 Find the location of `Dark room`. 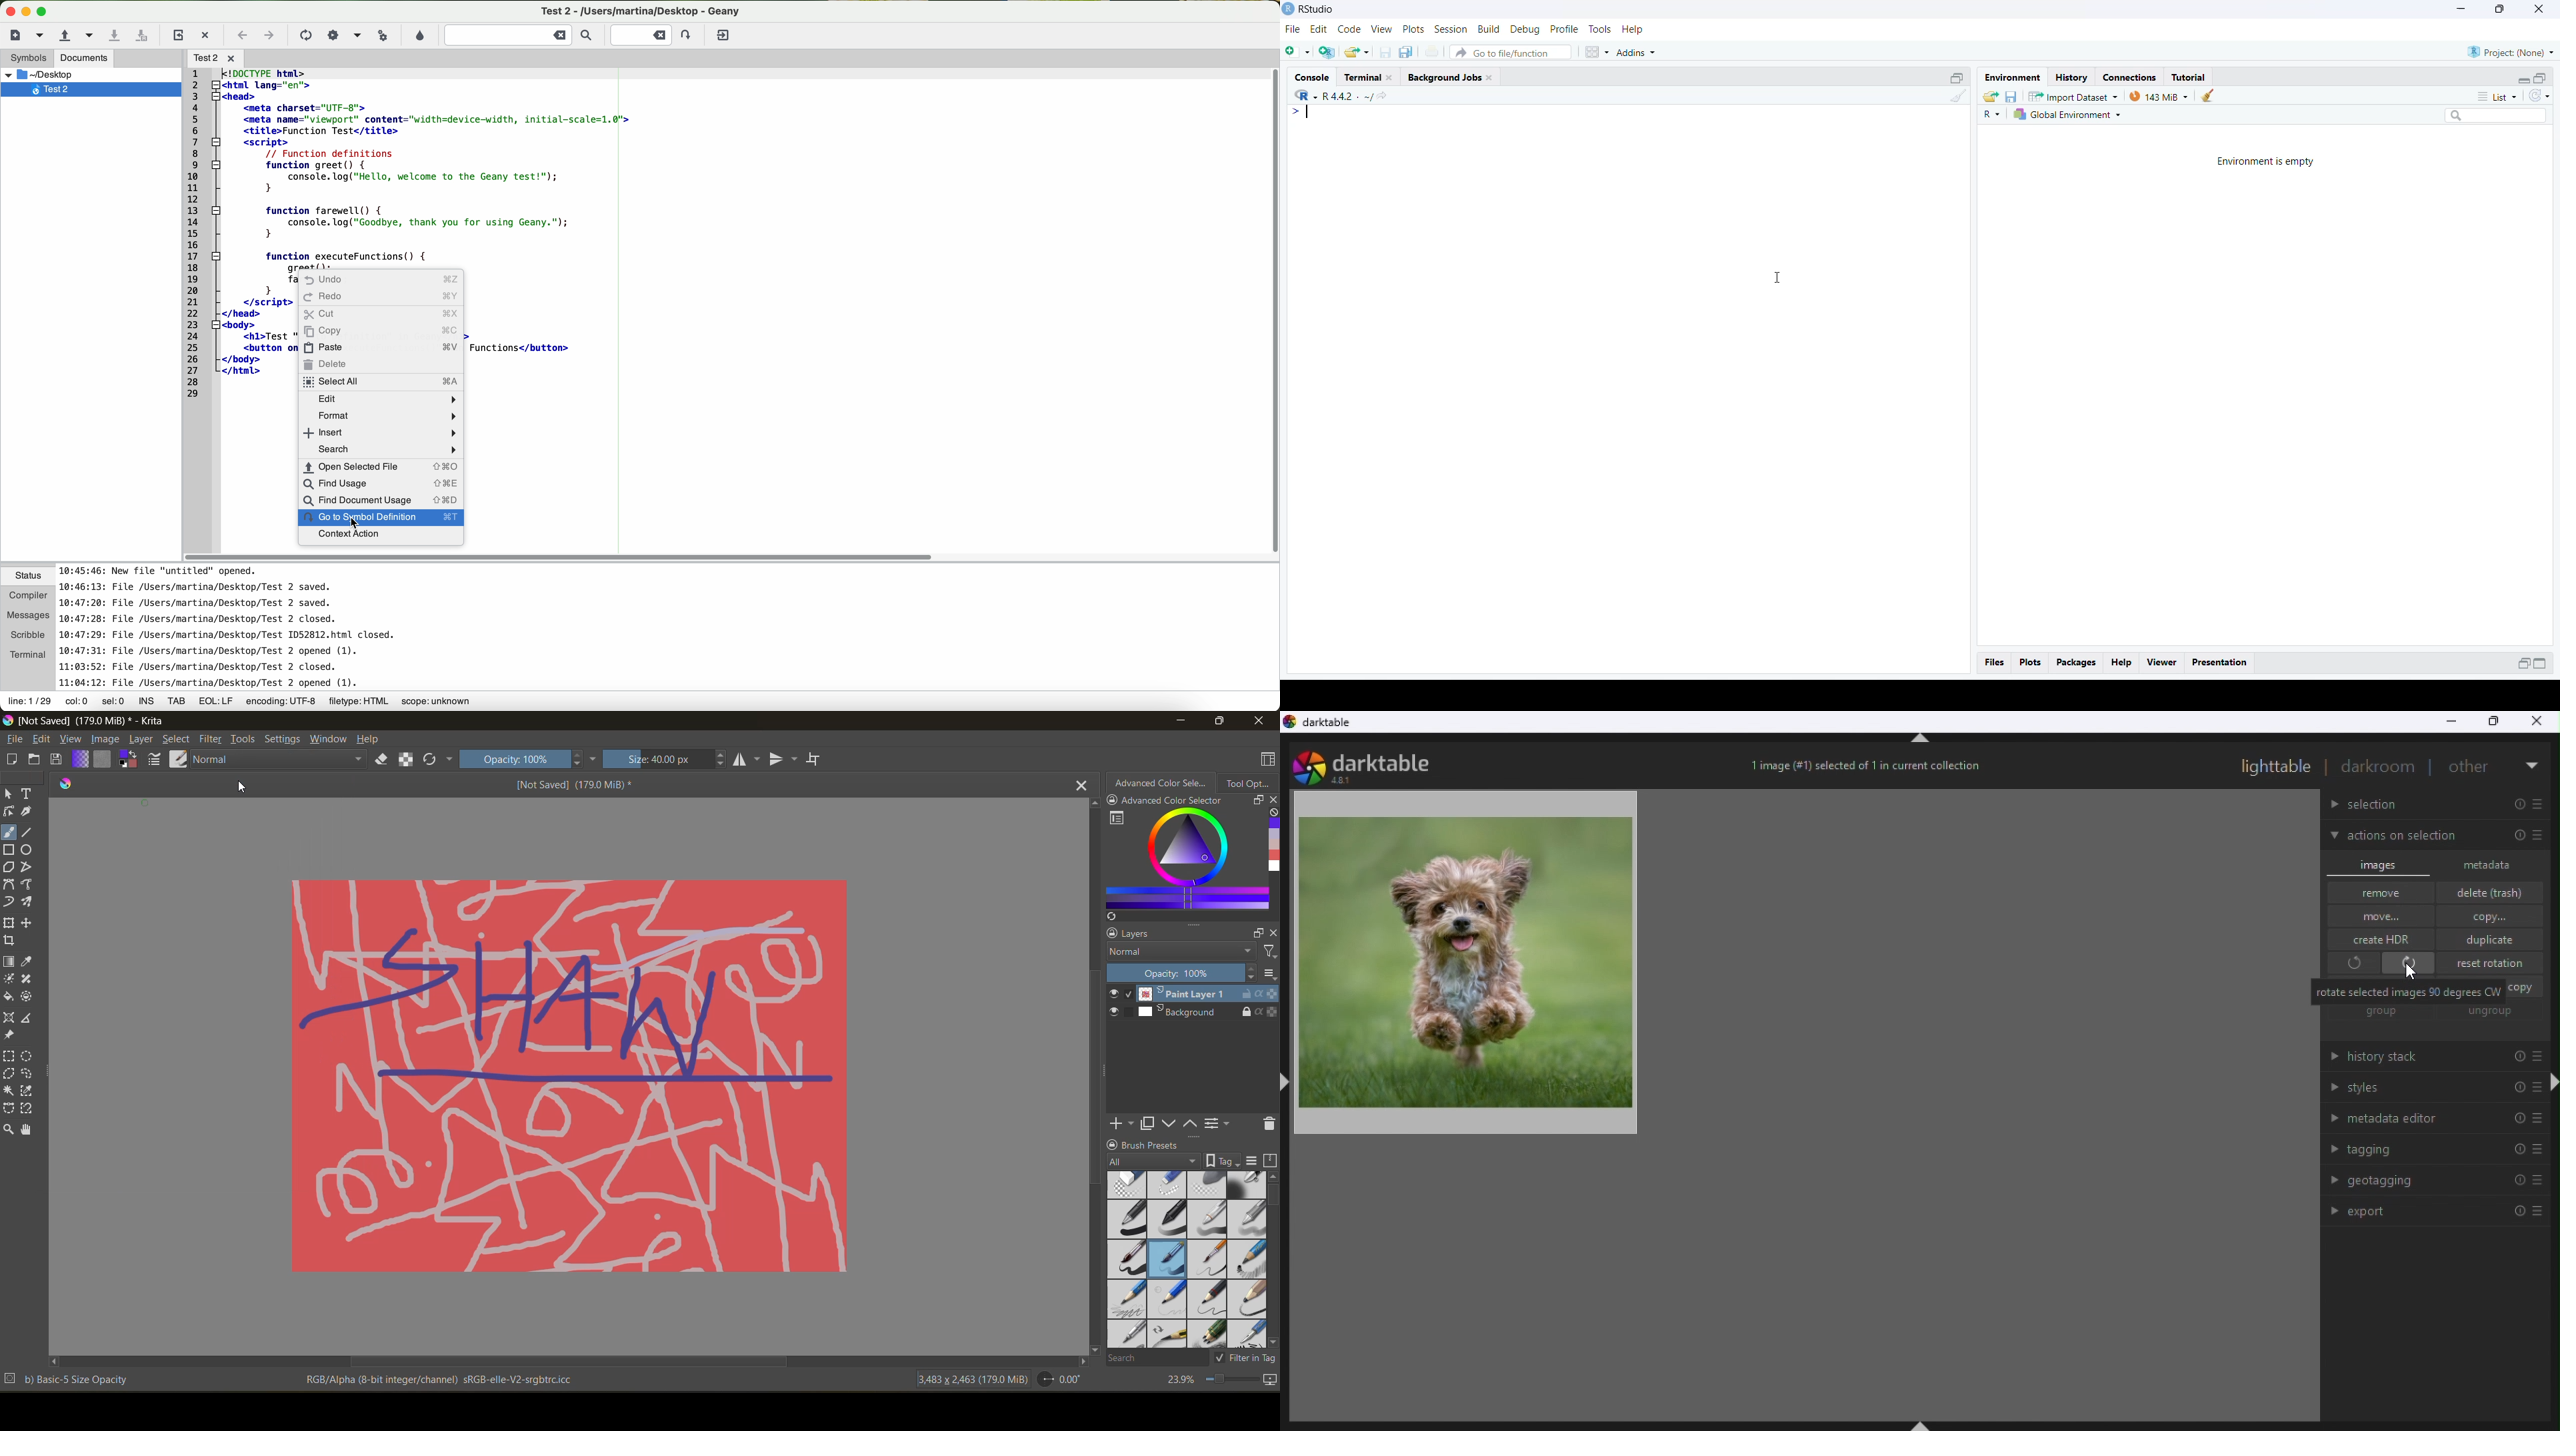

Dark room is located at coordinates (2379, 767).